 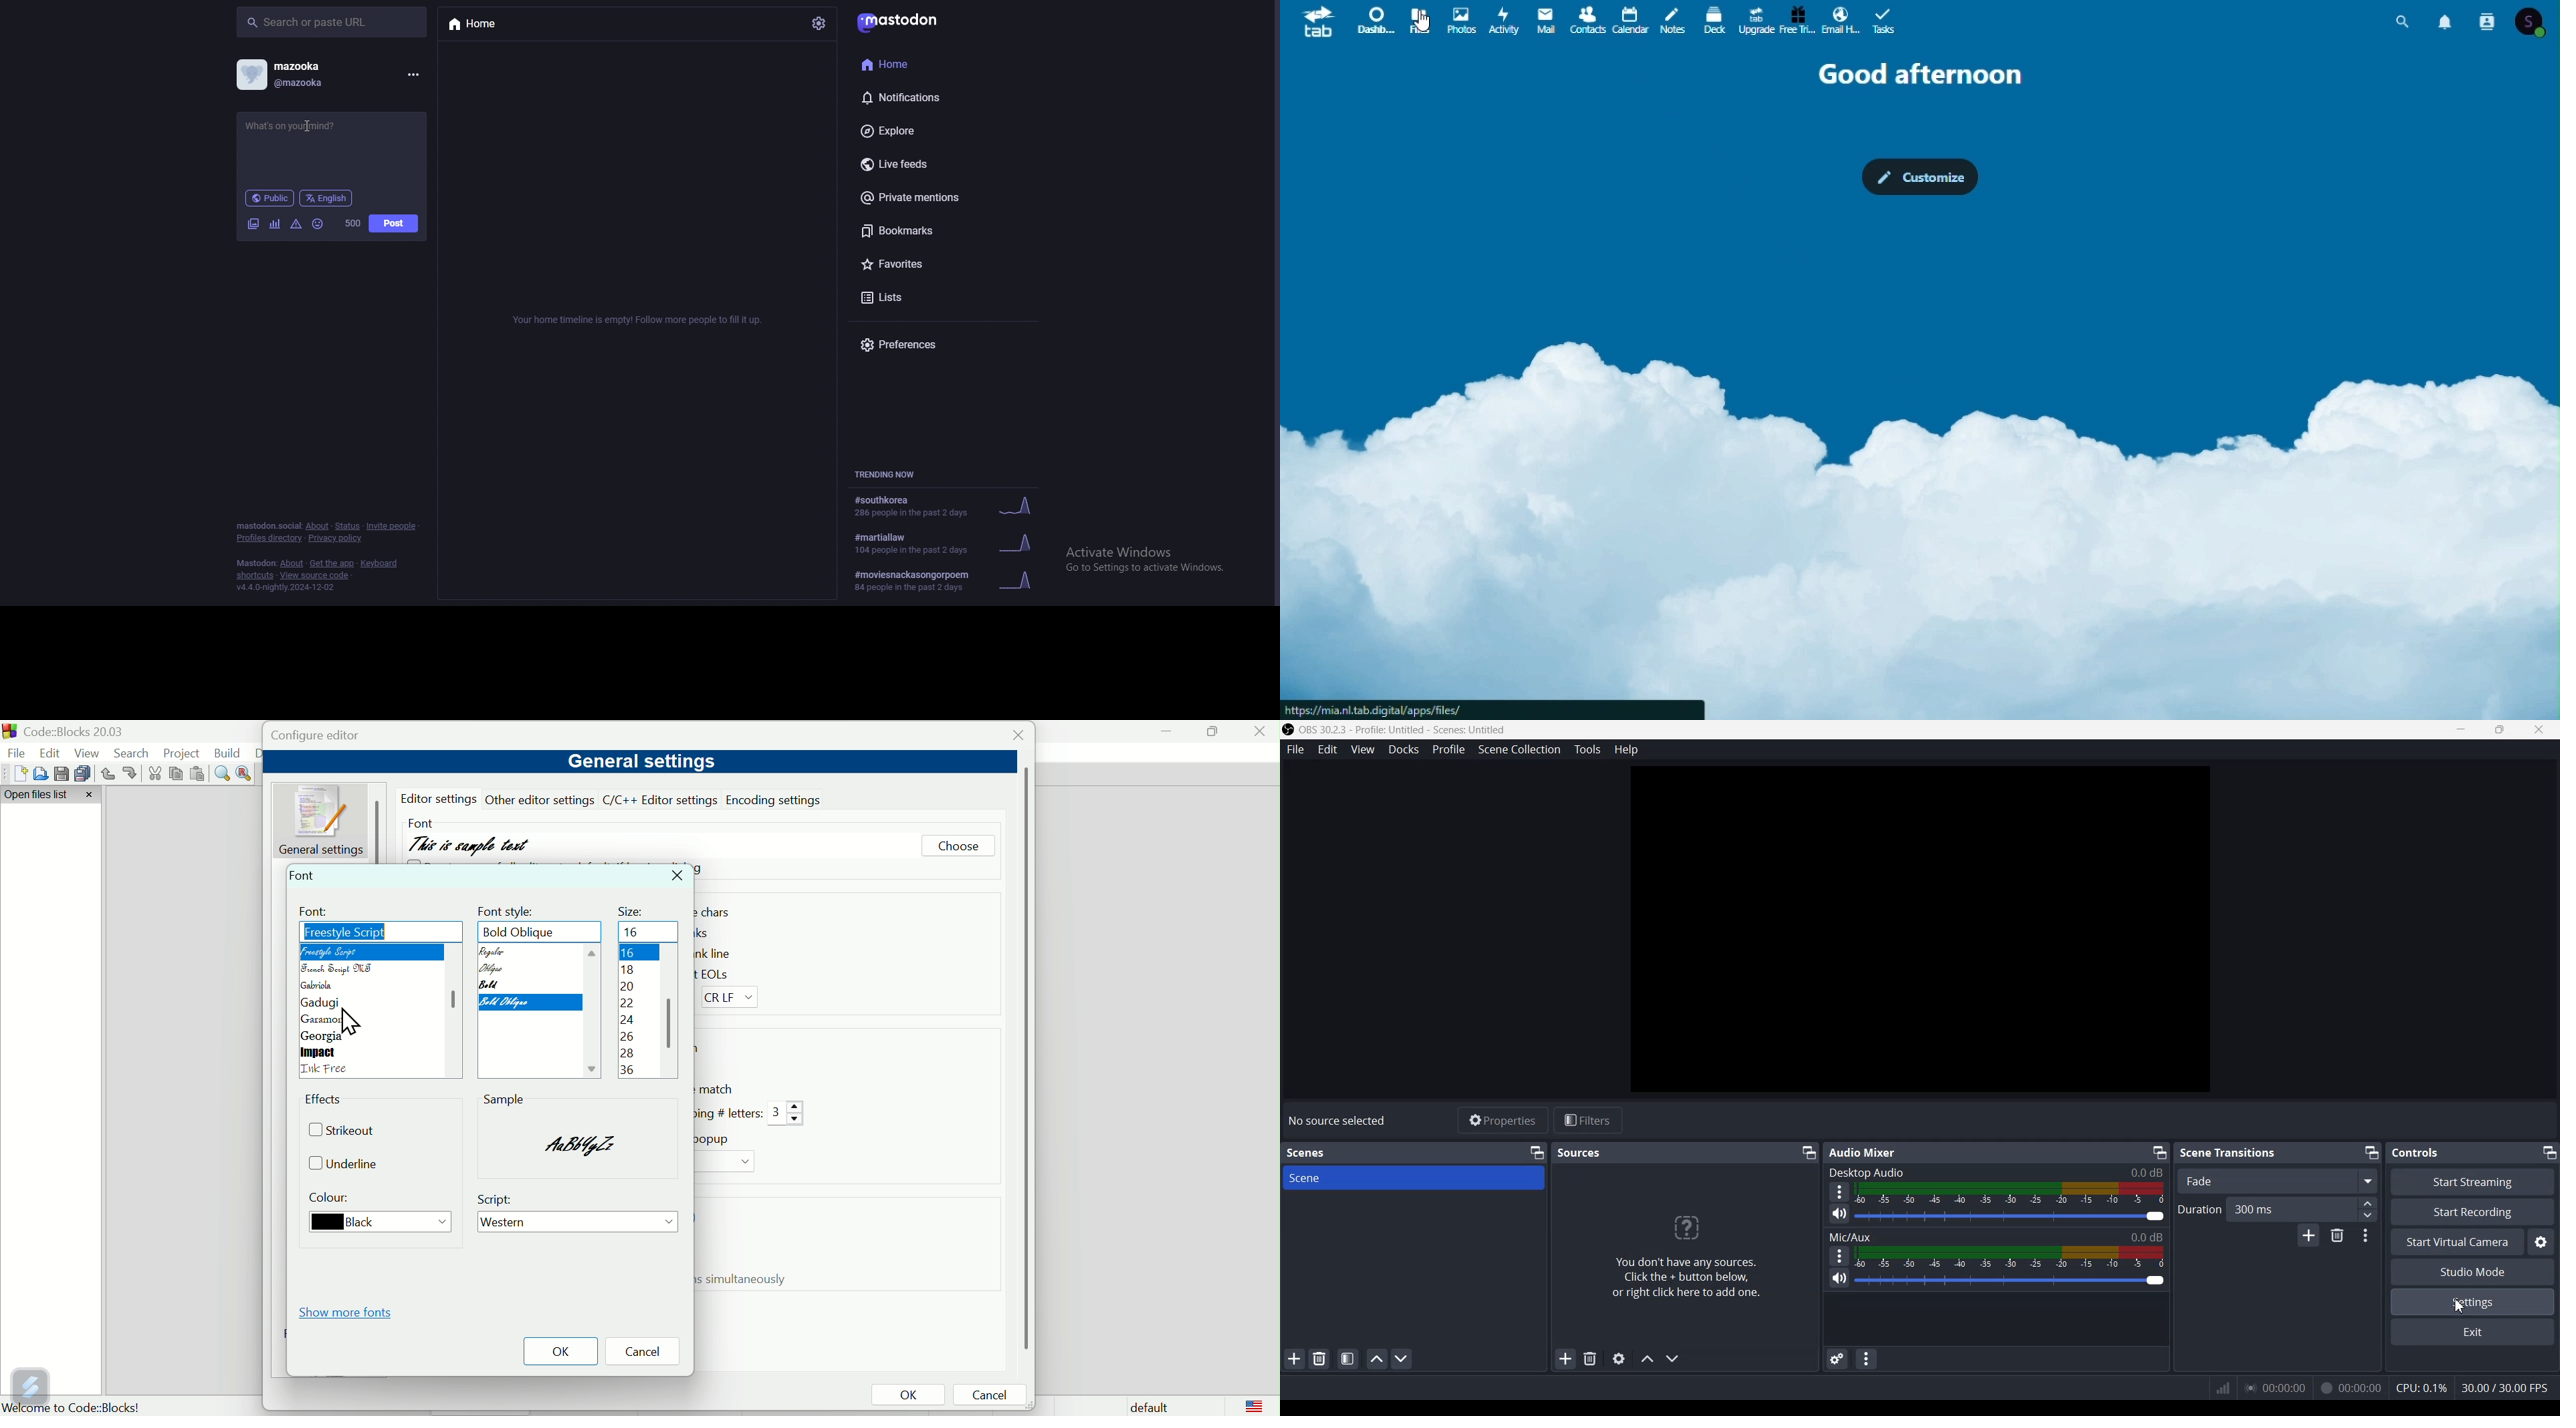 I want to click on Remove configurable transition, so click(x=2338, y=1236).